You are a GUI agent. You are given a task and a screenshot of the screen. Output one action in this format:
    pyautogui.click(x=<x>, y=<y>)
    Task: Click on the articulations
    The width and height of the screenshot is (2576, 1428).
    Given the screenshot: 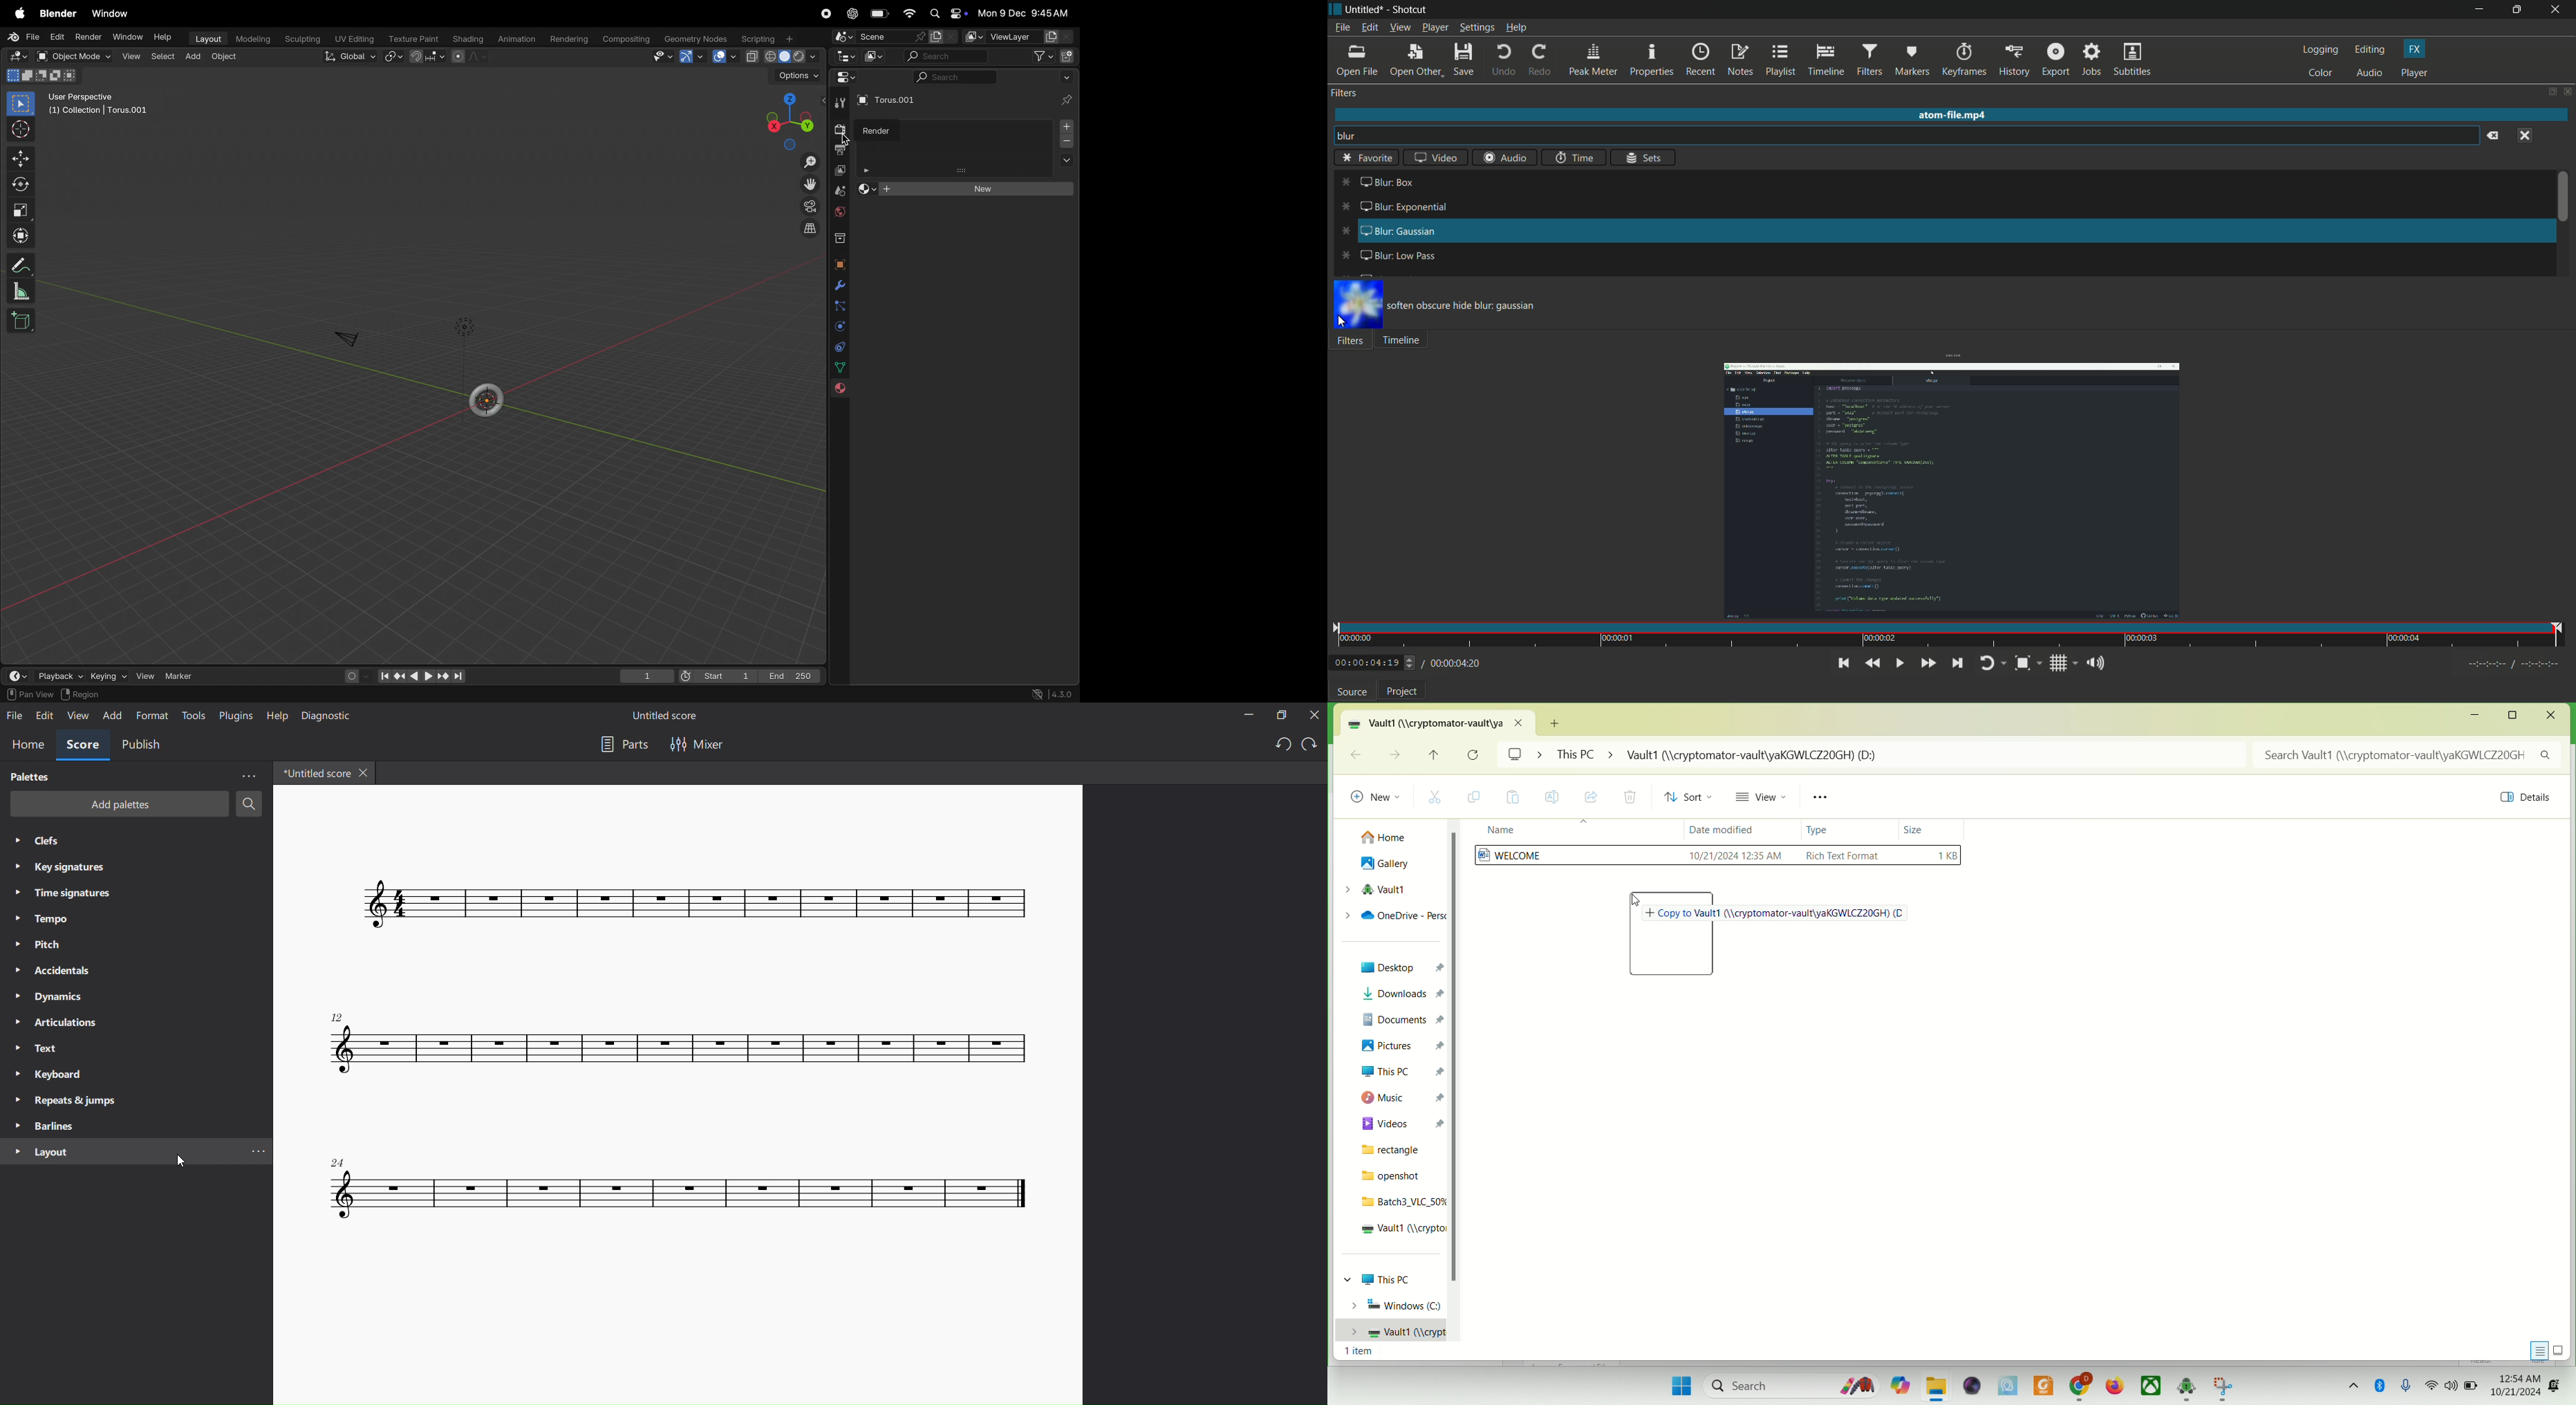 What is the action you would take?
    pyautogui.click(x=56, y=1023)
    